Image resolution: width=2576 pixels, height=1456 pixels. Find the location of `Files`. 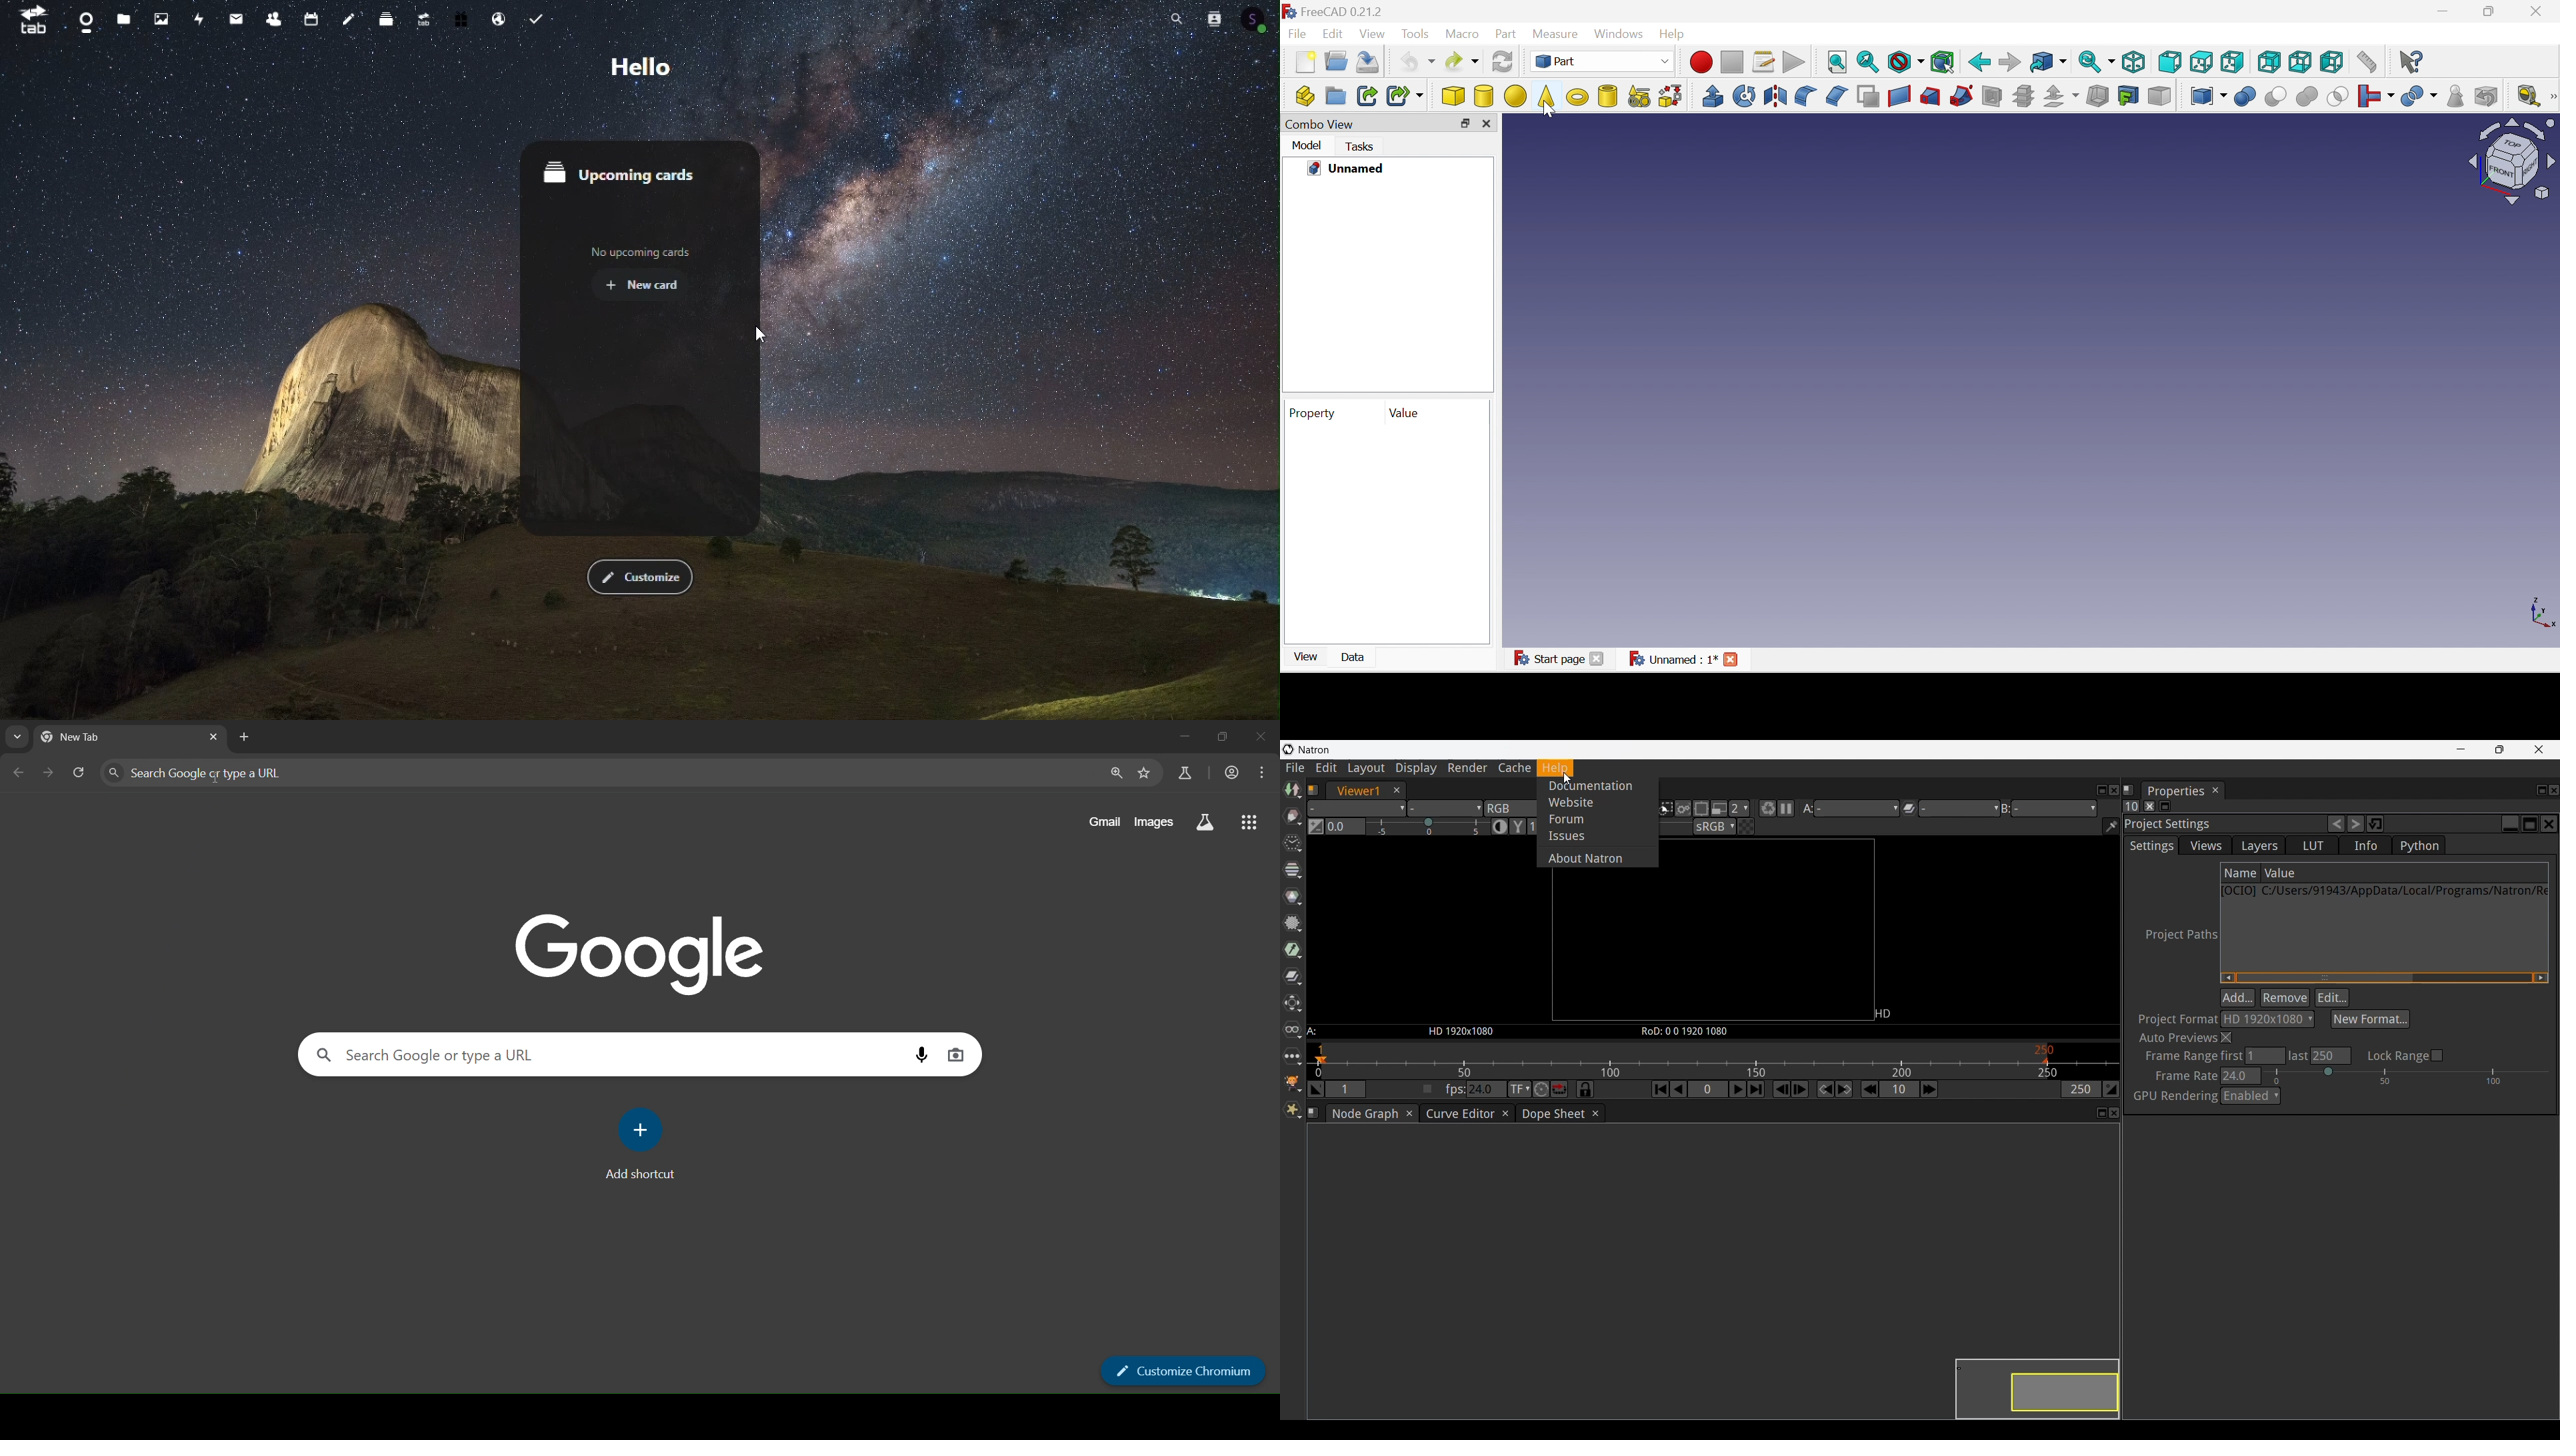

Files is located at coordinates (125, 18).